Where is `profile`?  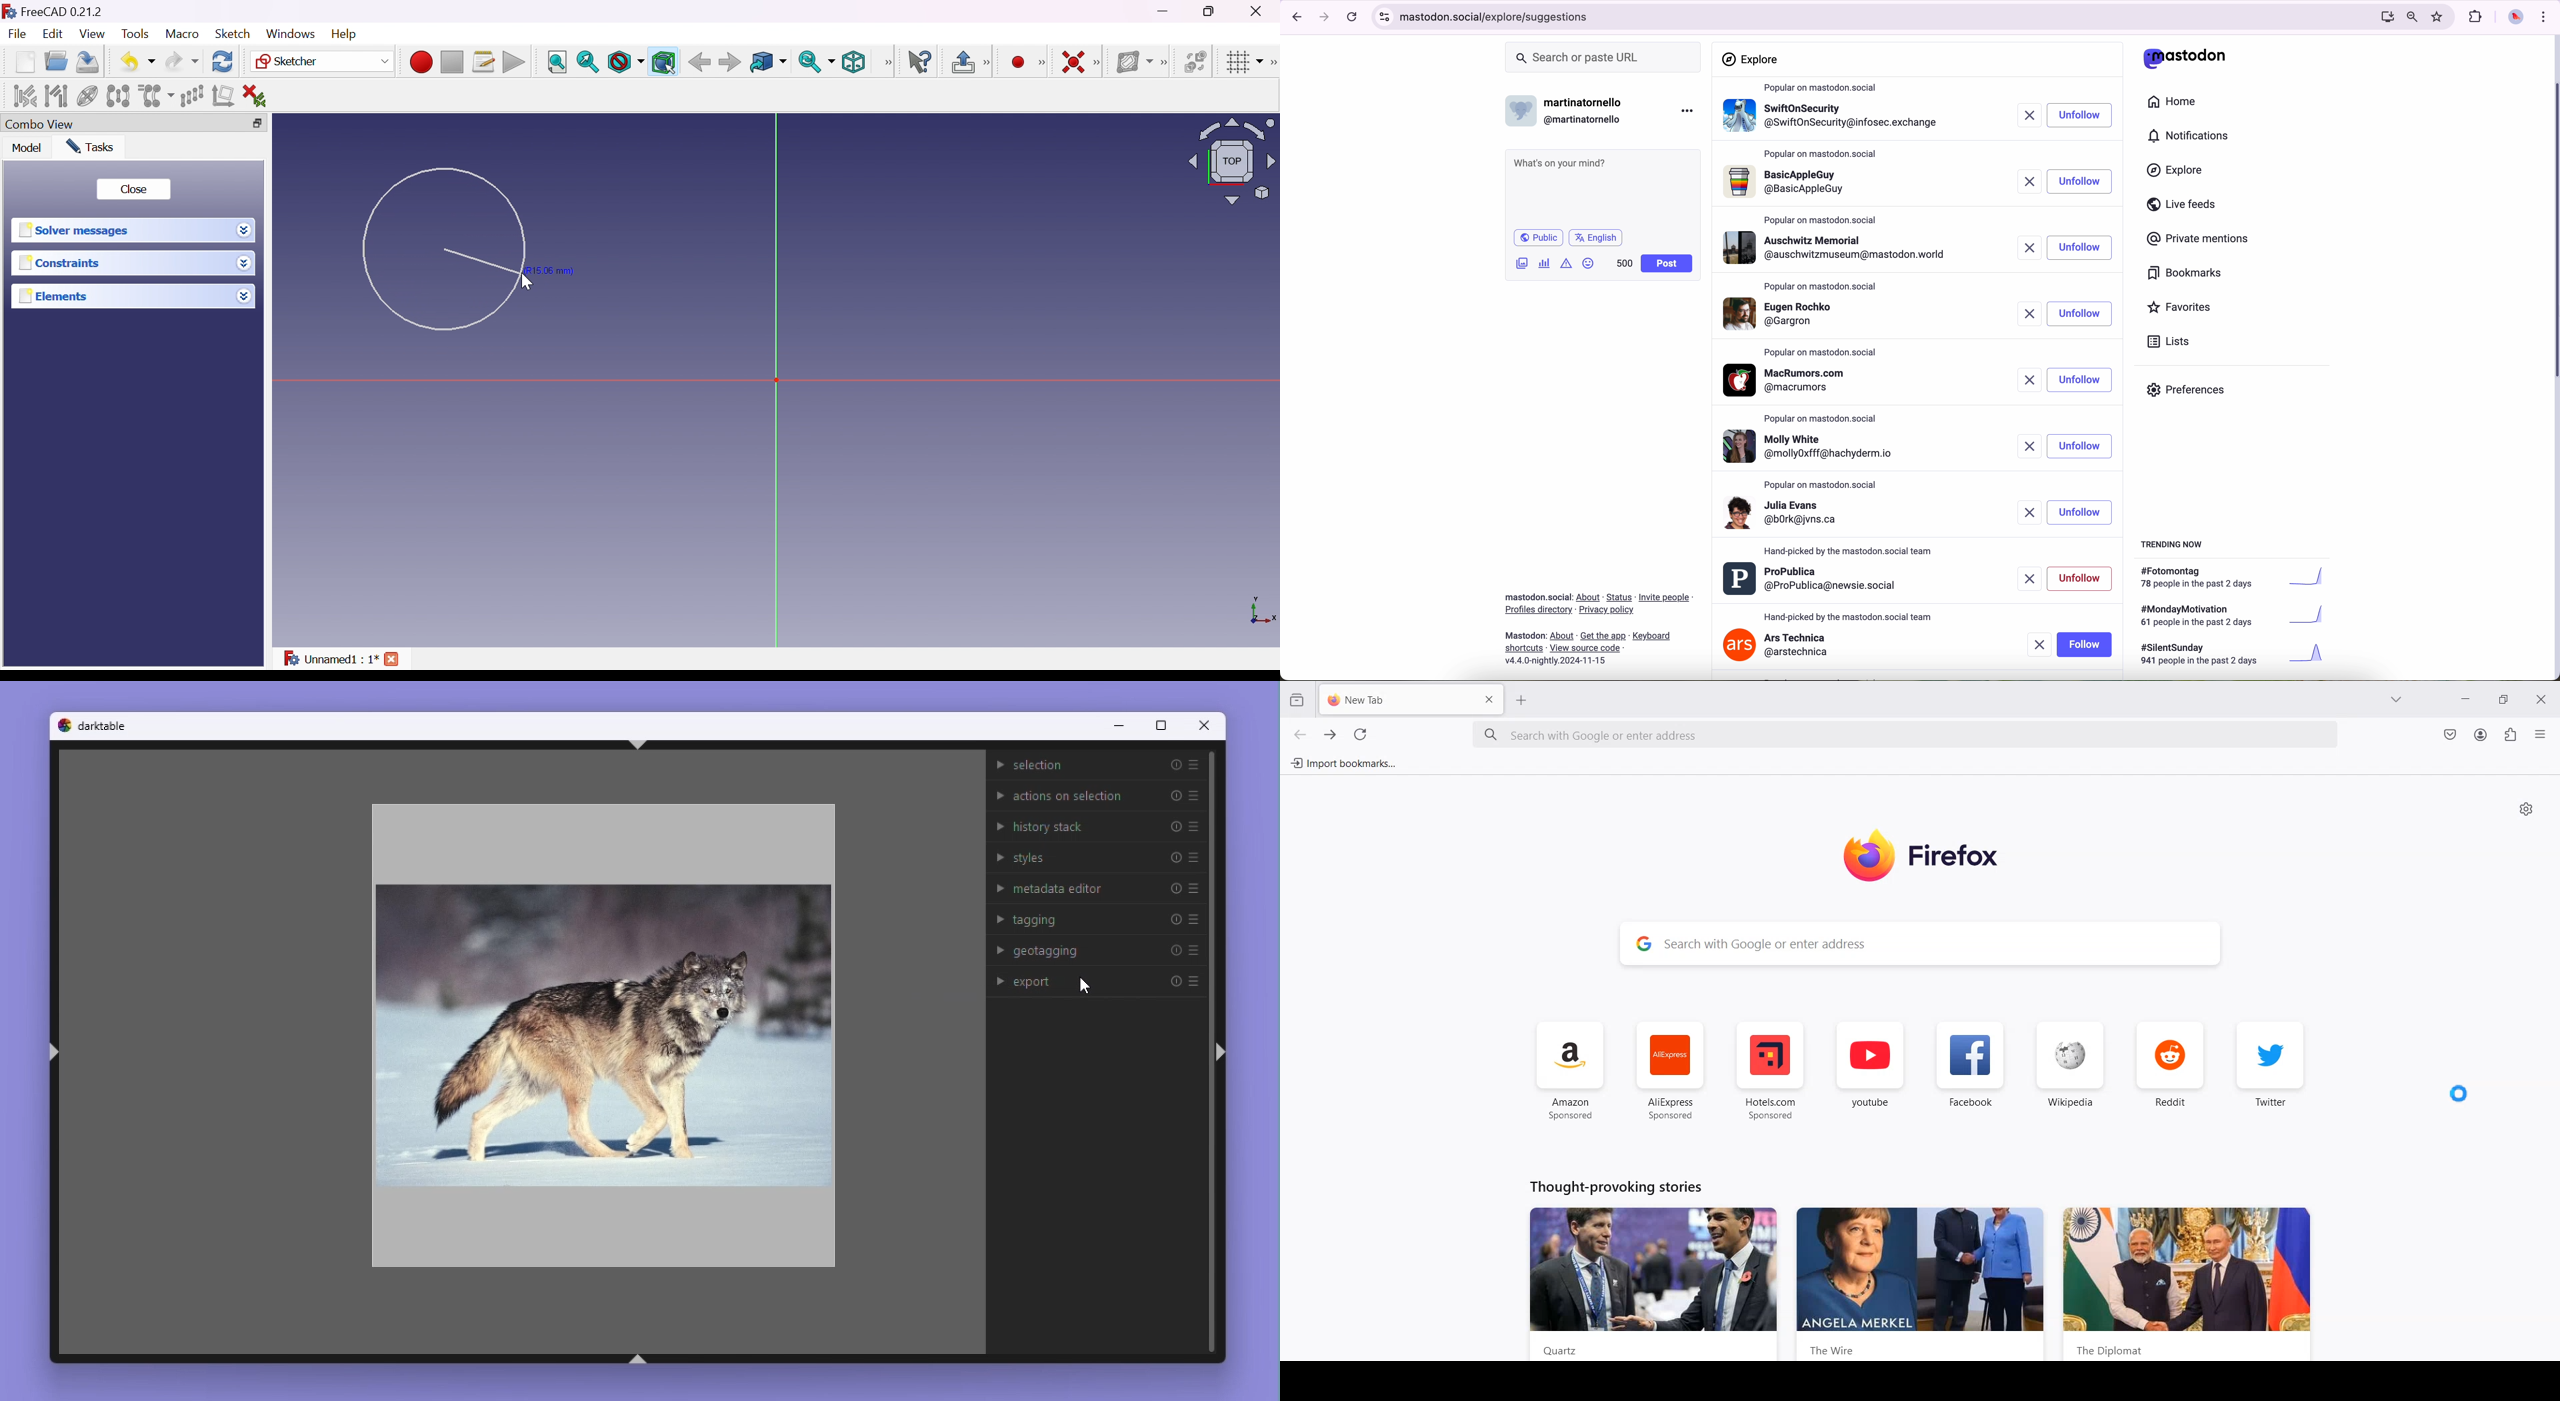
profile is located at coordinates (1810, 446).